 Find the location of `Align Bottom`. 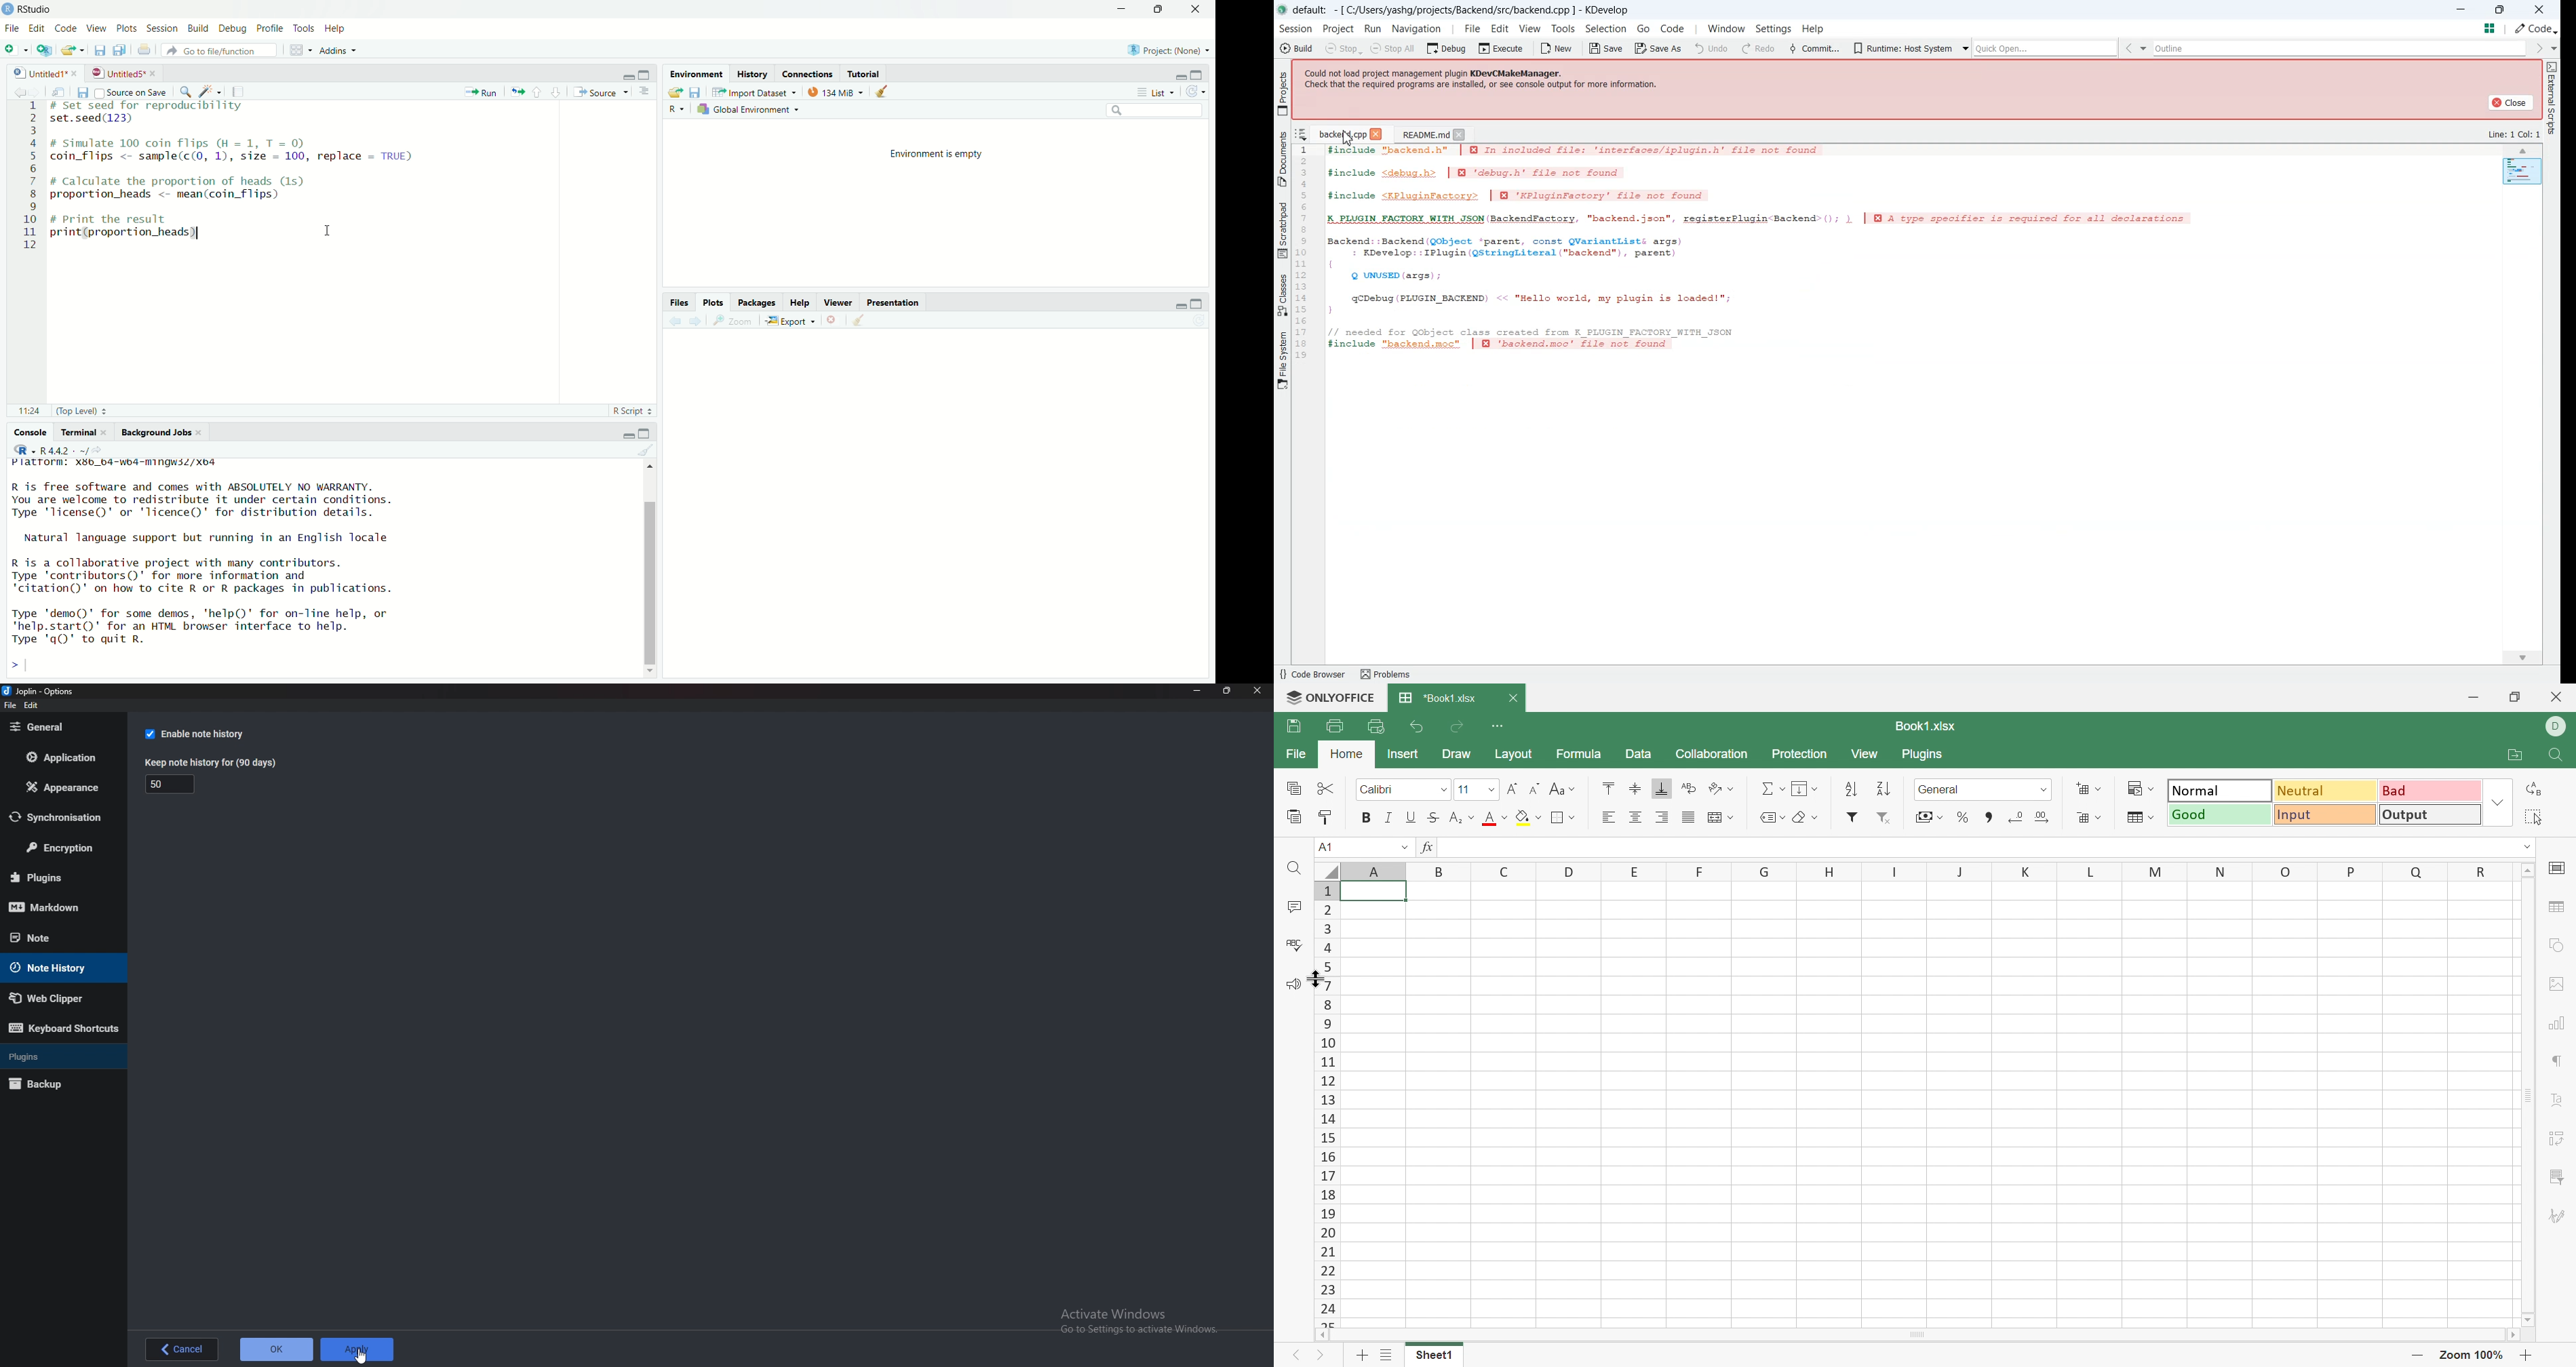

Align Bottom is located at coordinates (1658, 789).